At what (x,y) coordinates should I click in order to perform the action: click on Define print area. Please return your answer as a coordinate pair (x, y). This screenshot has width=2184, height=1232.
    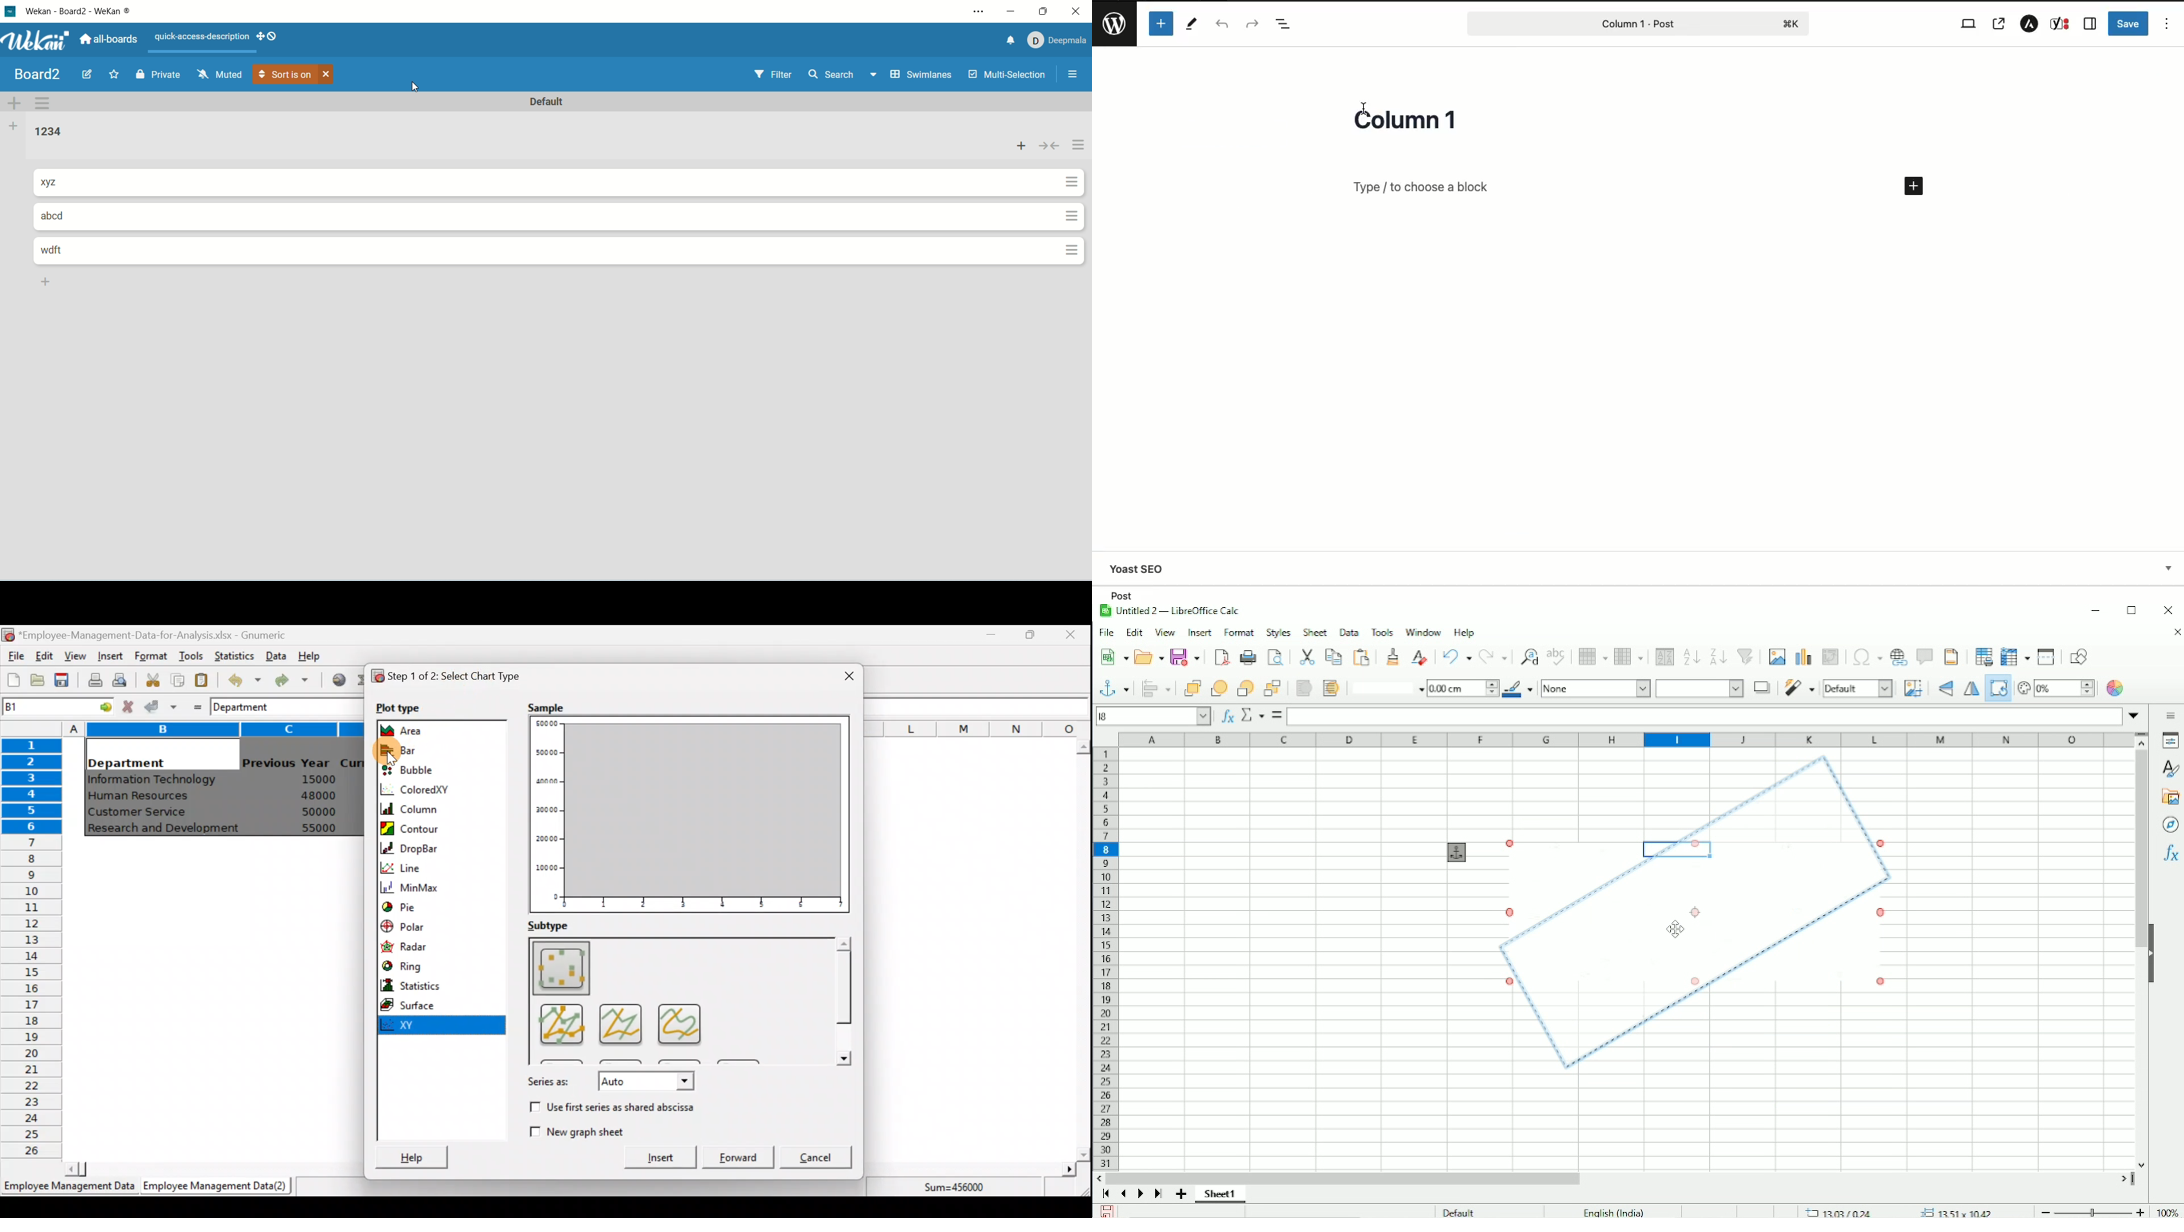
    Looking at the image, I should click on (1984, 656).